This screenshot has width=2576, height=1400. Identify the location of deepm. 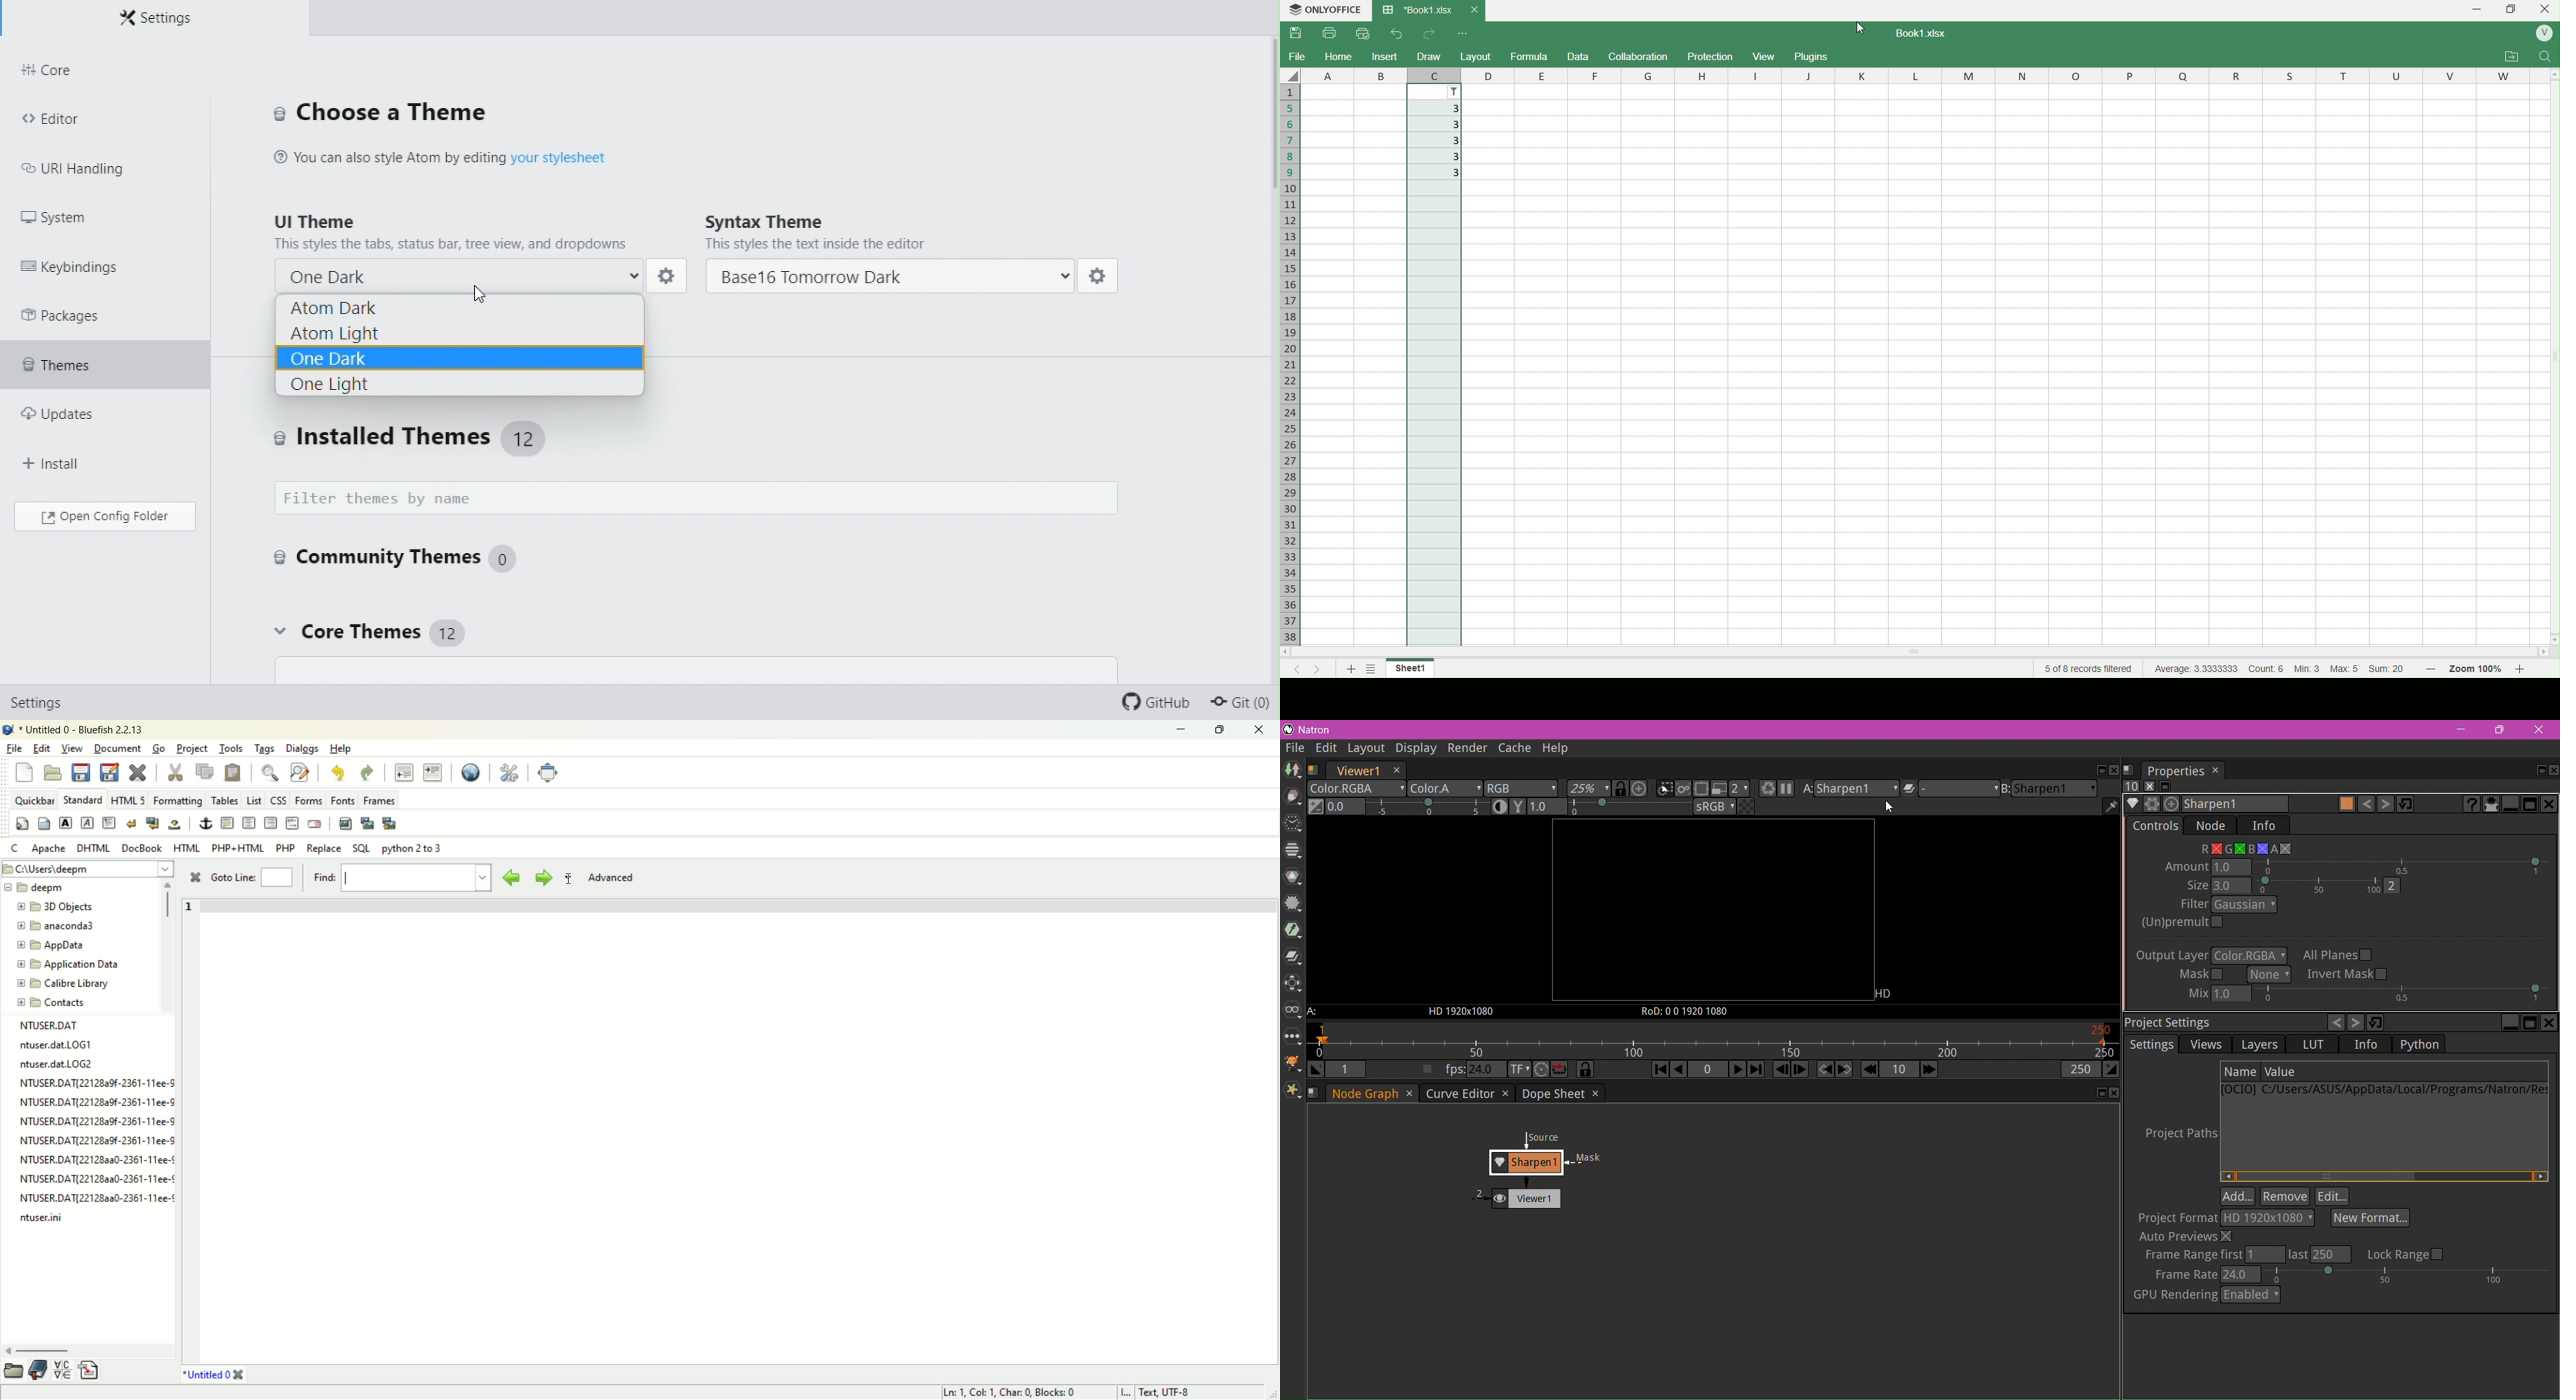
(47, 889).